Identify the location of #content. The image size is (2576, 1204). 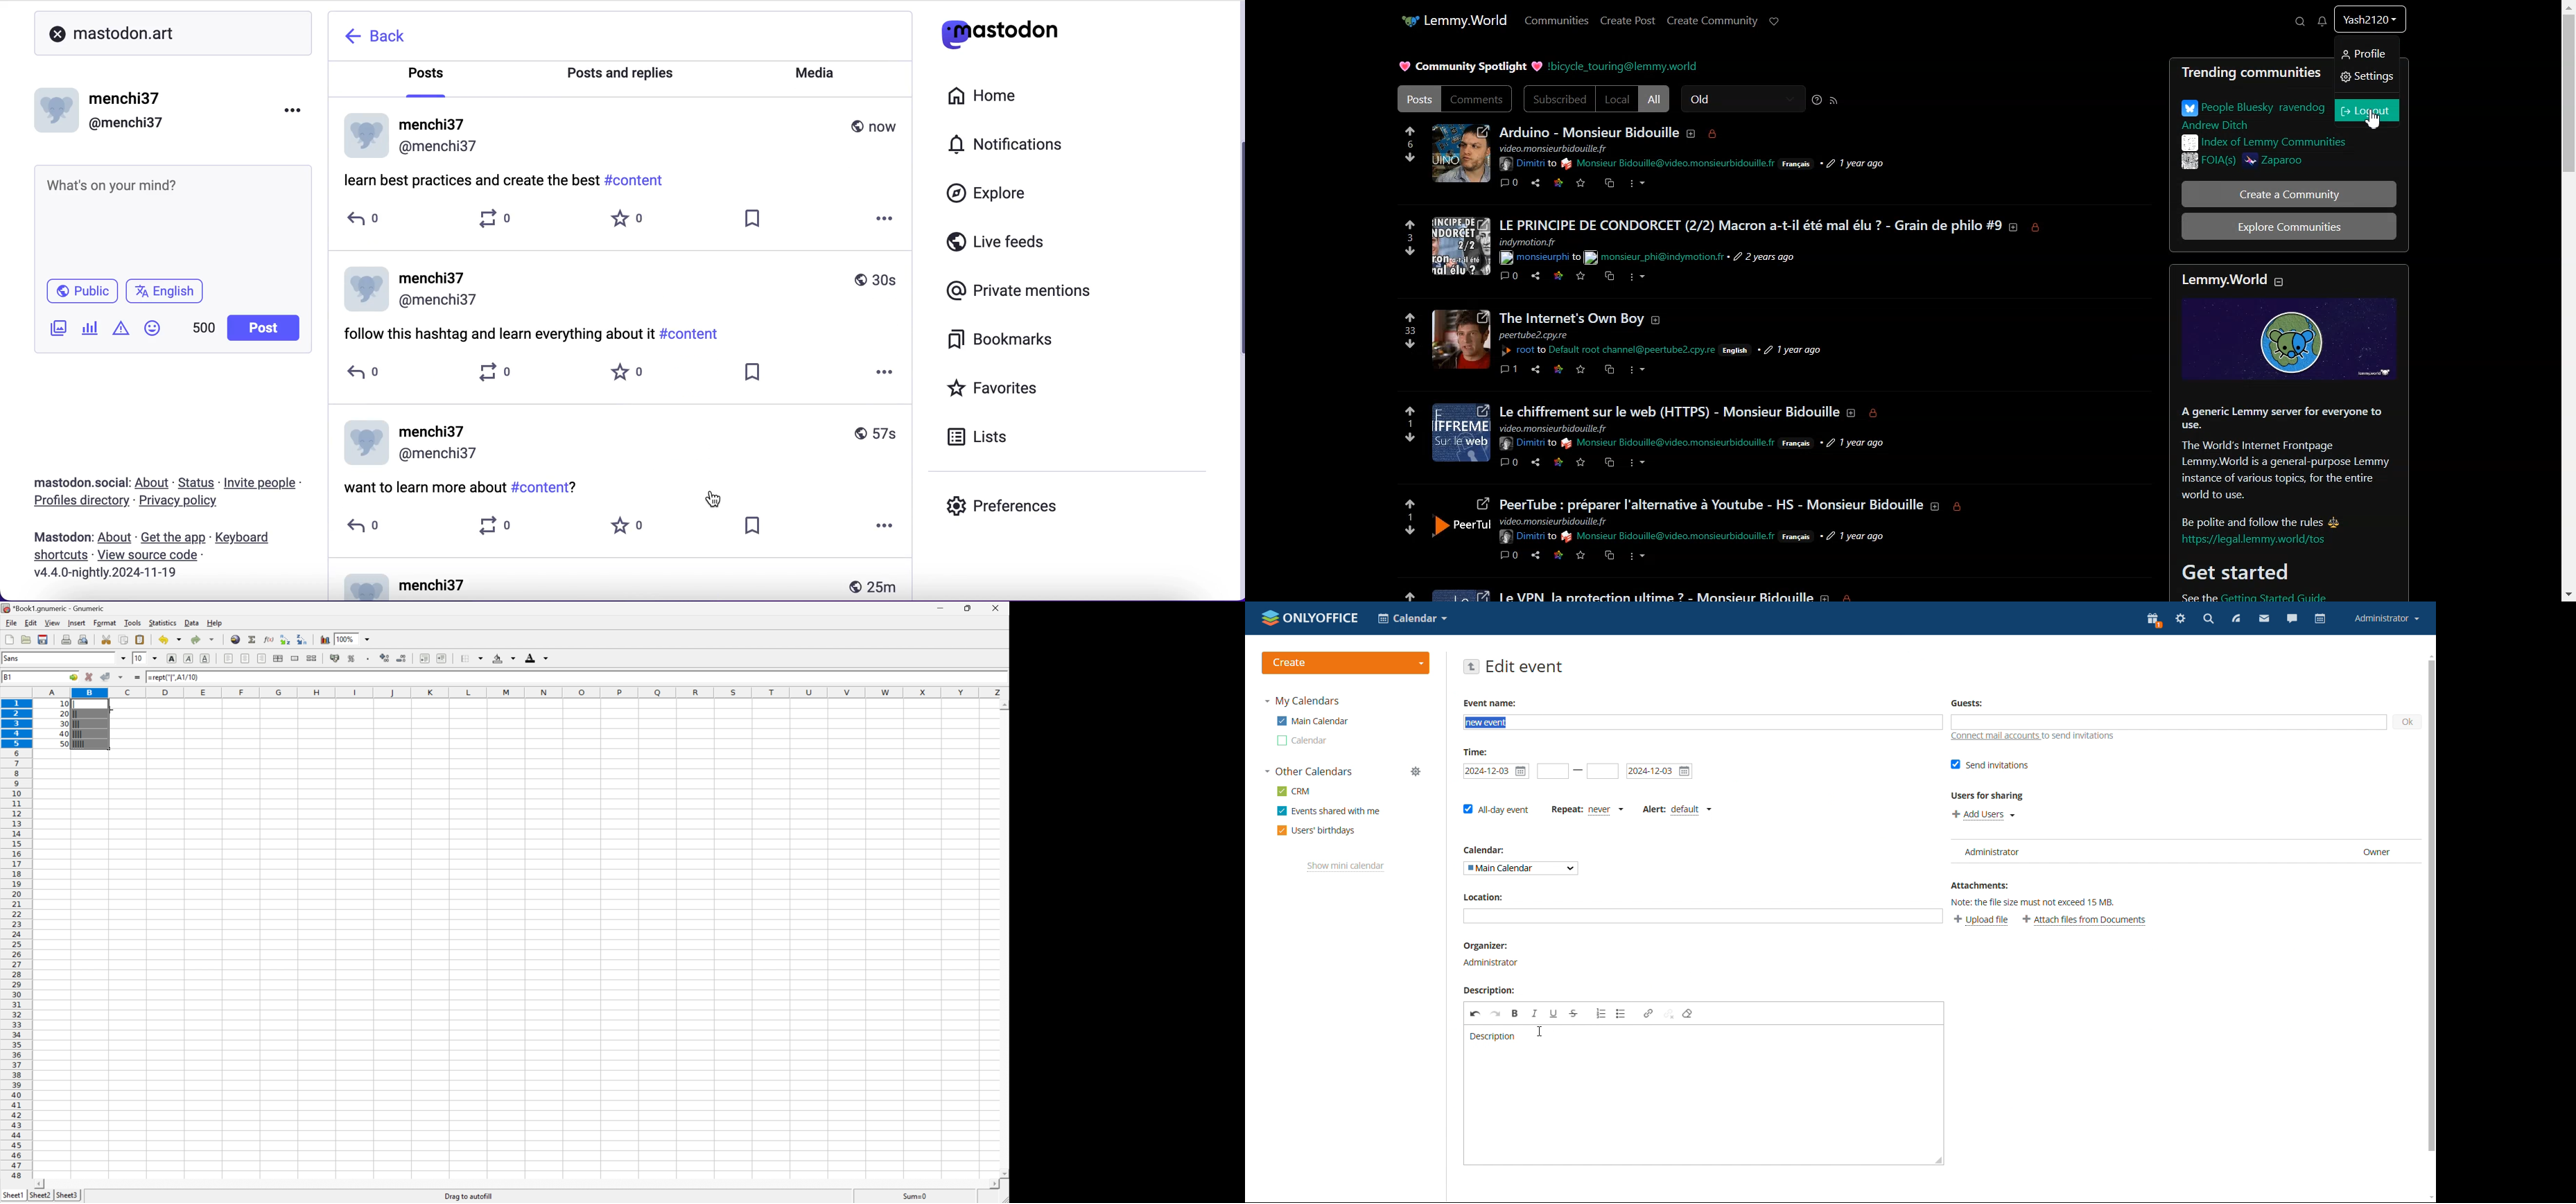
(635, 179).